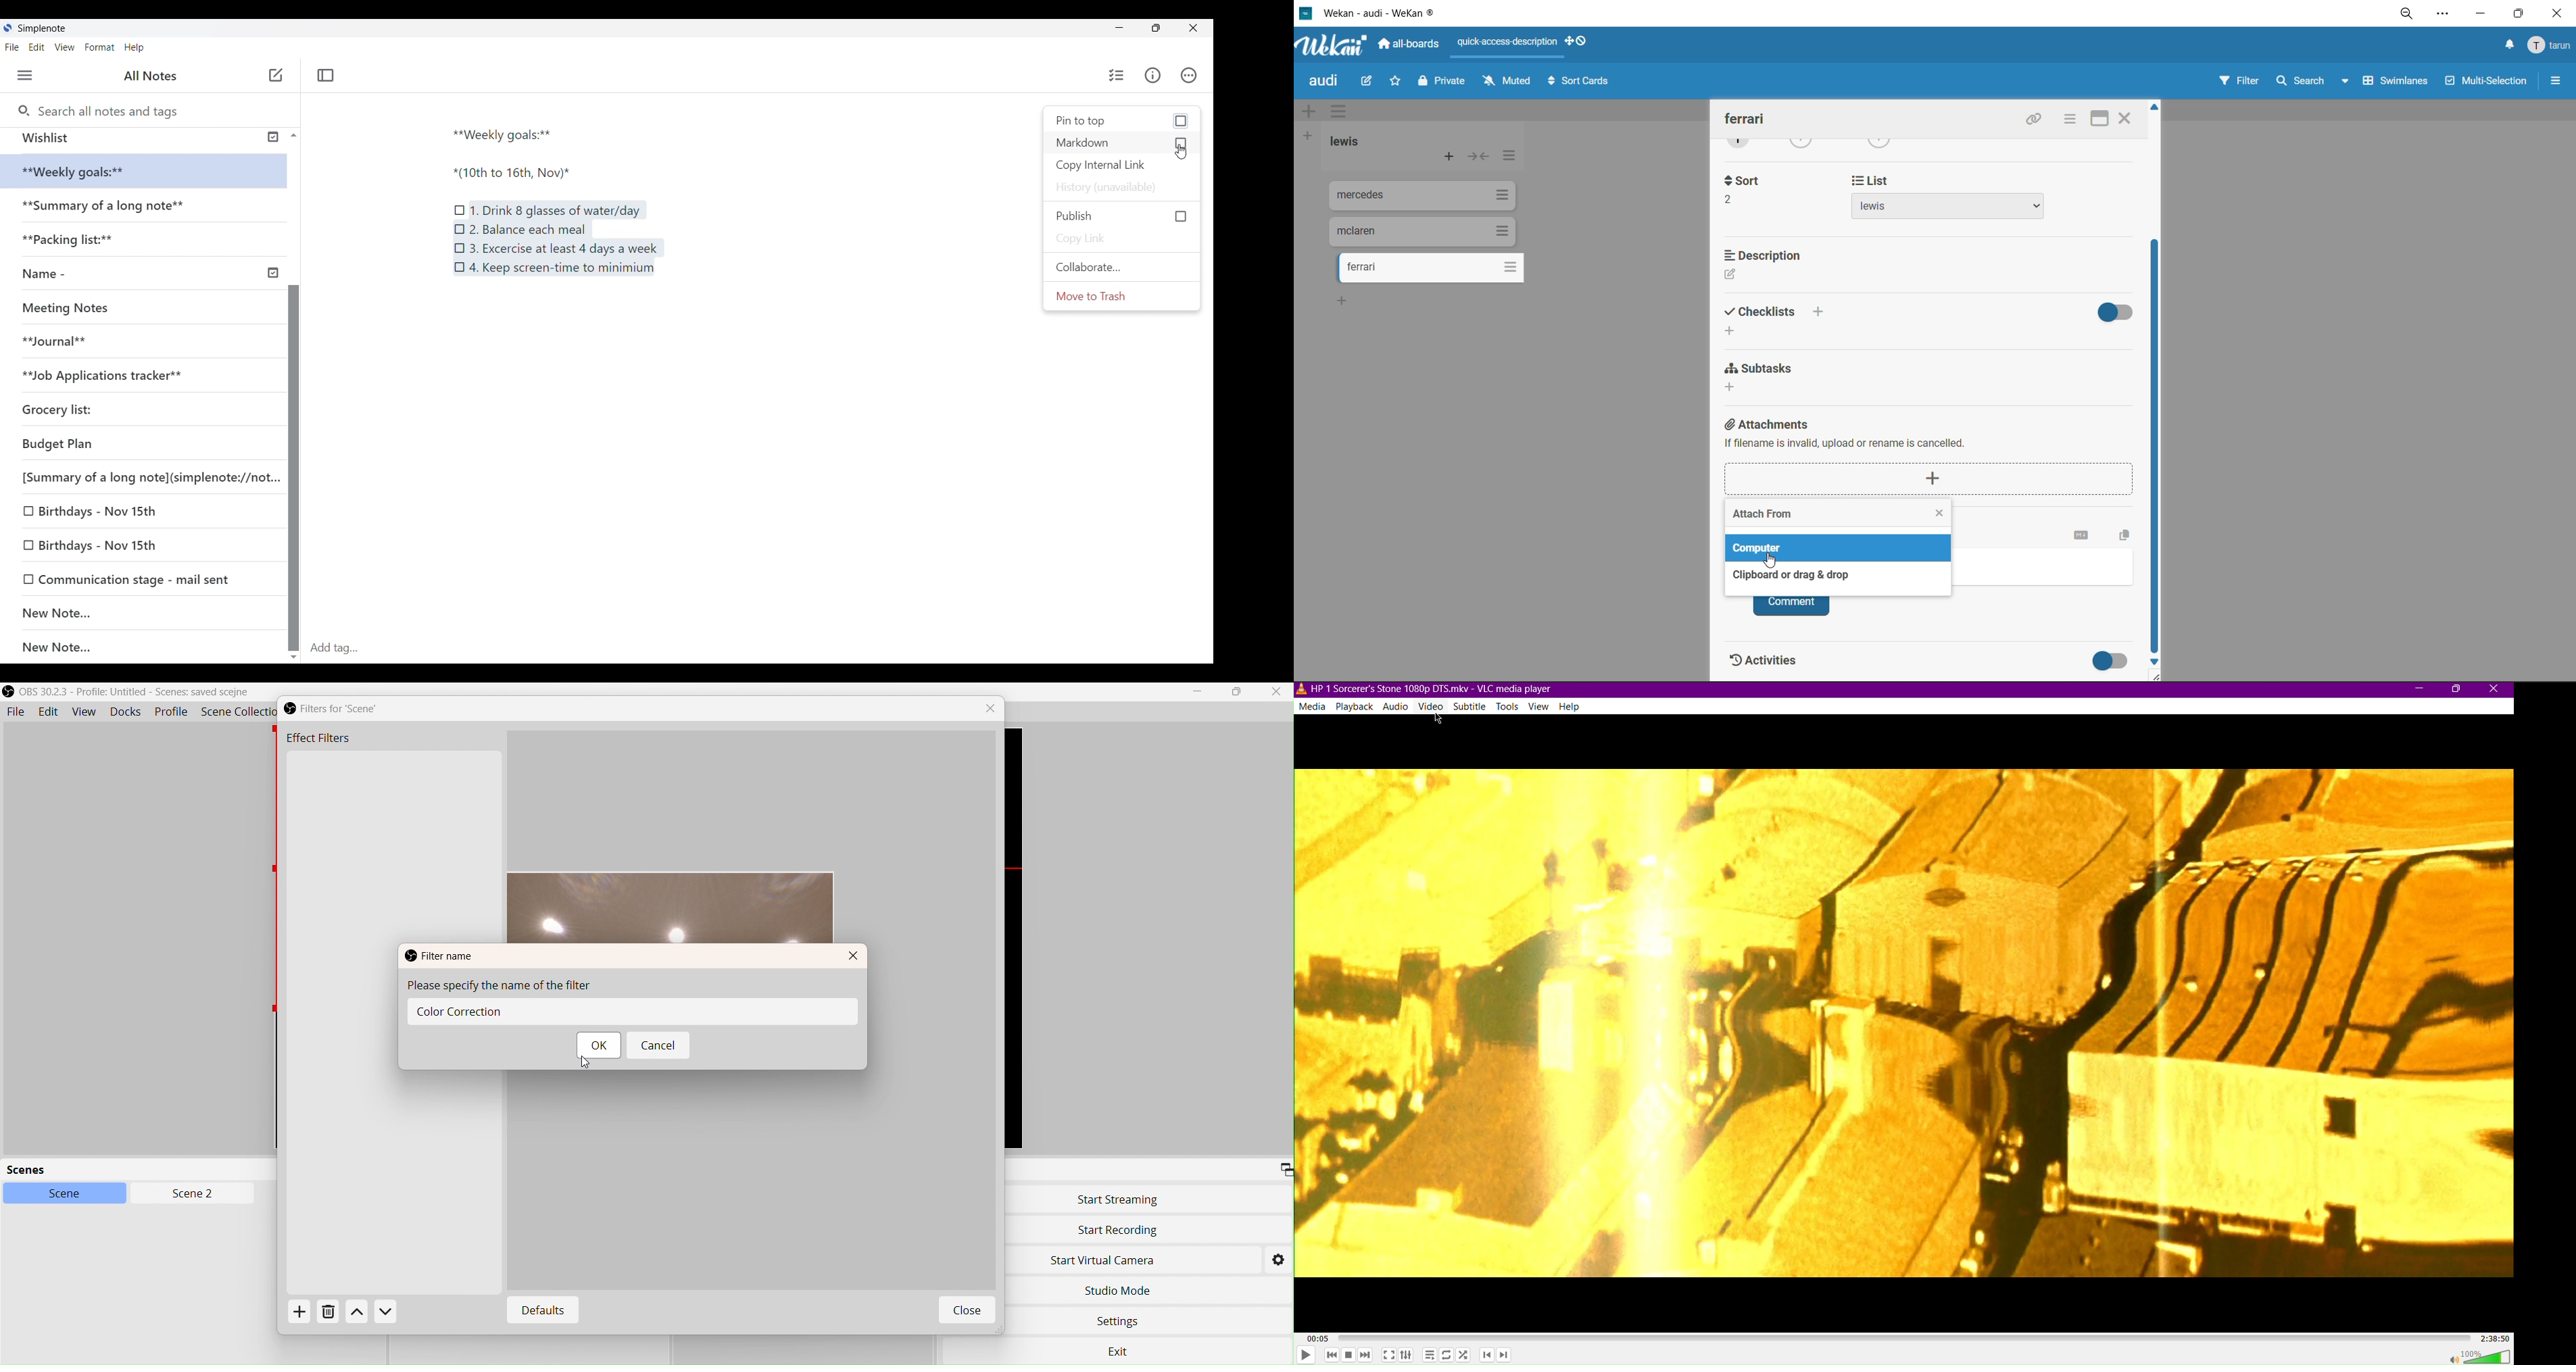  I want to click on cursor, so click(587, 1068).